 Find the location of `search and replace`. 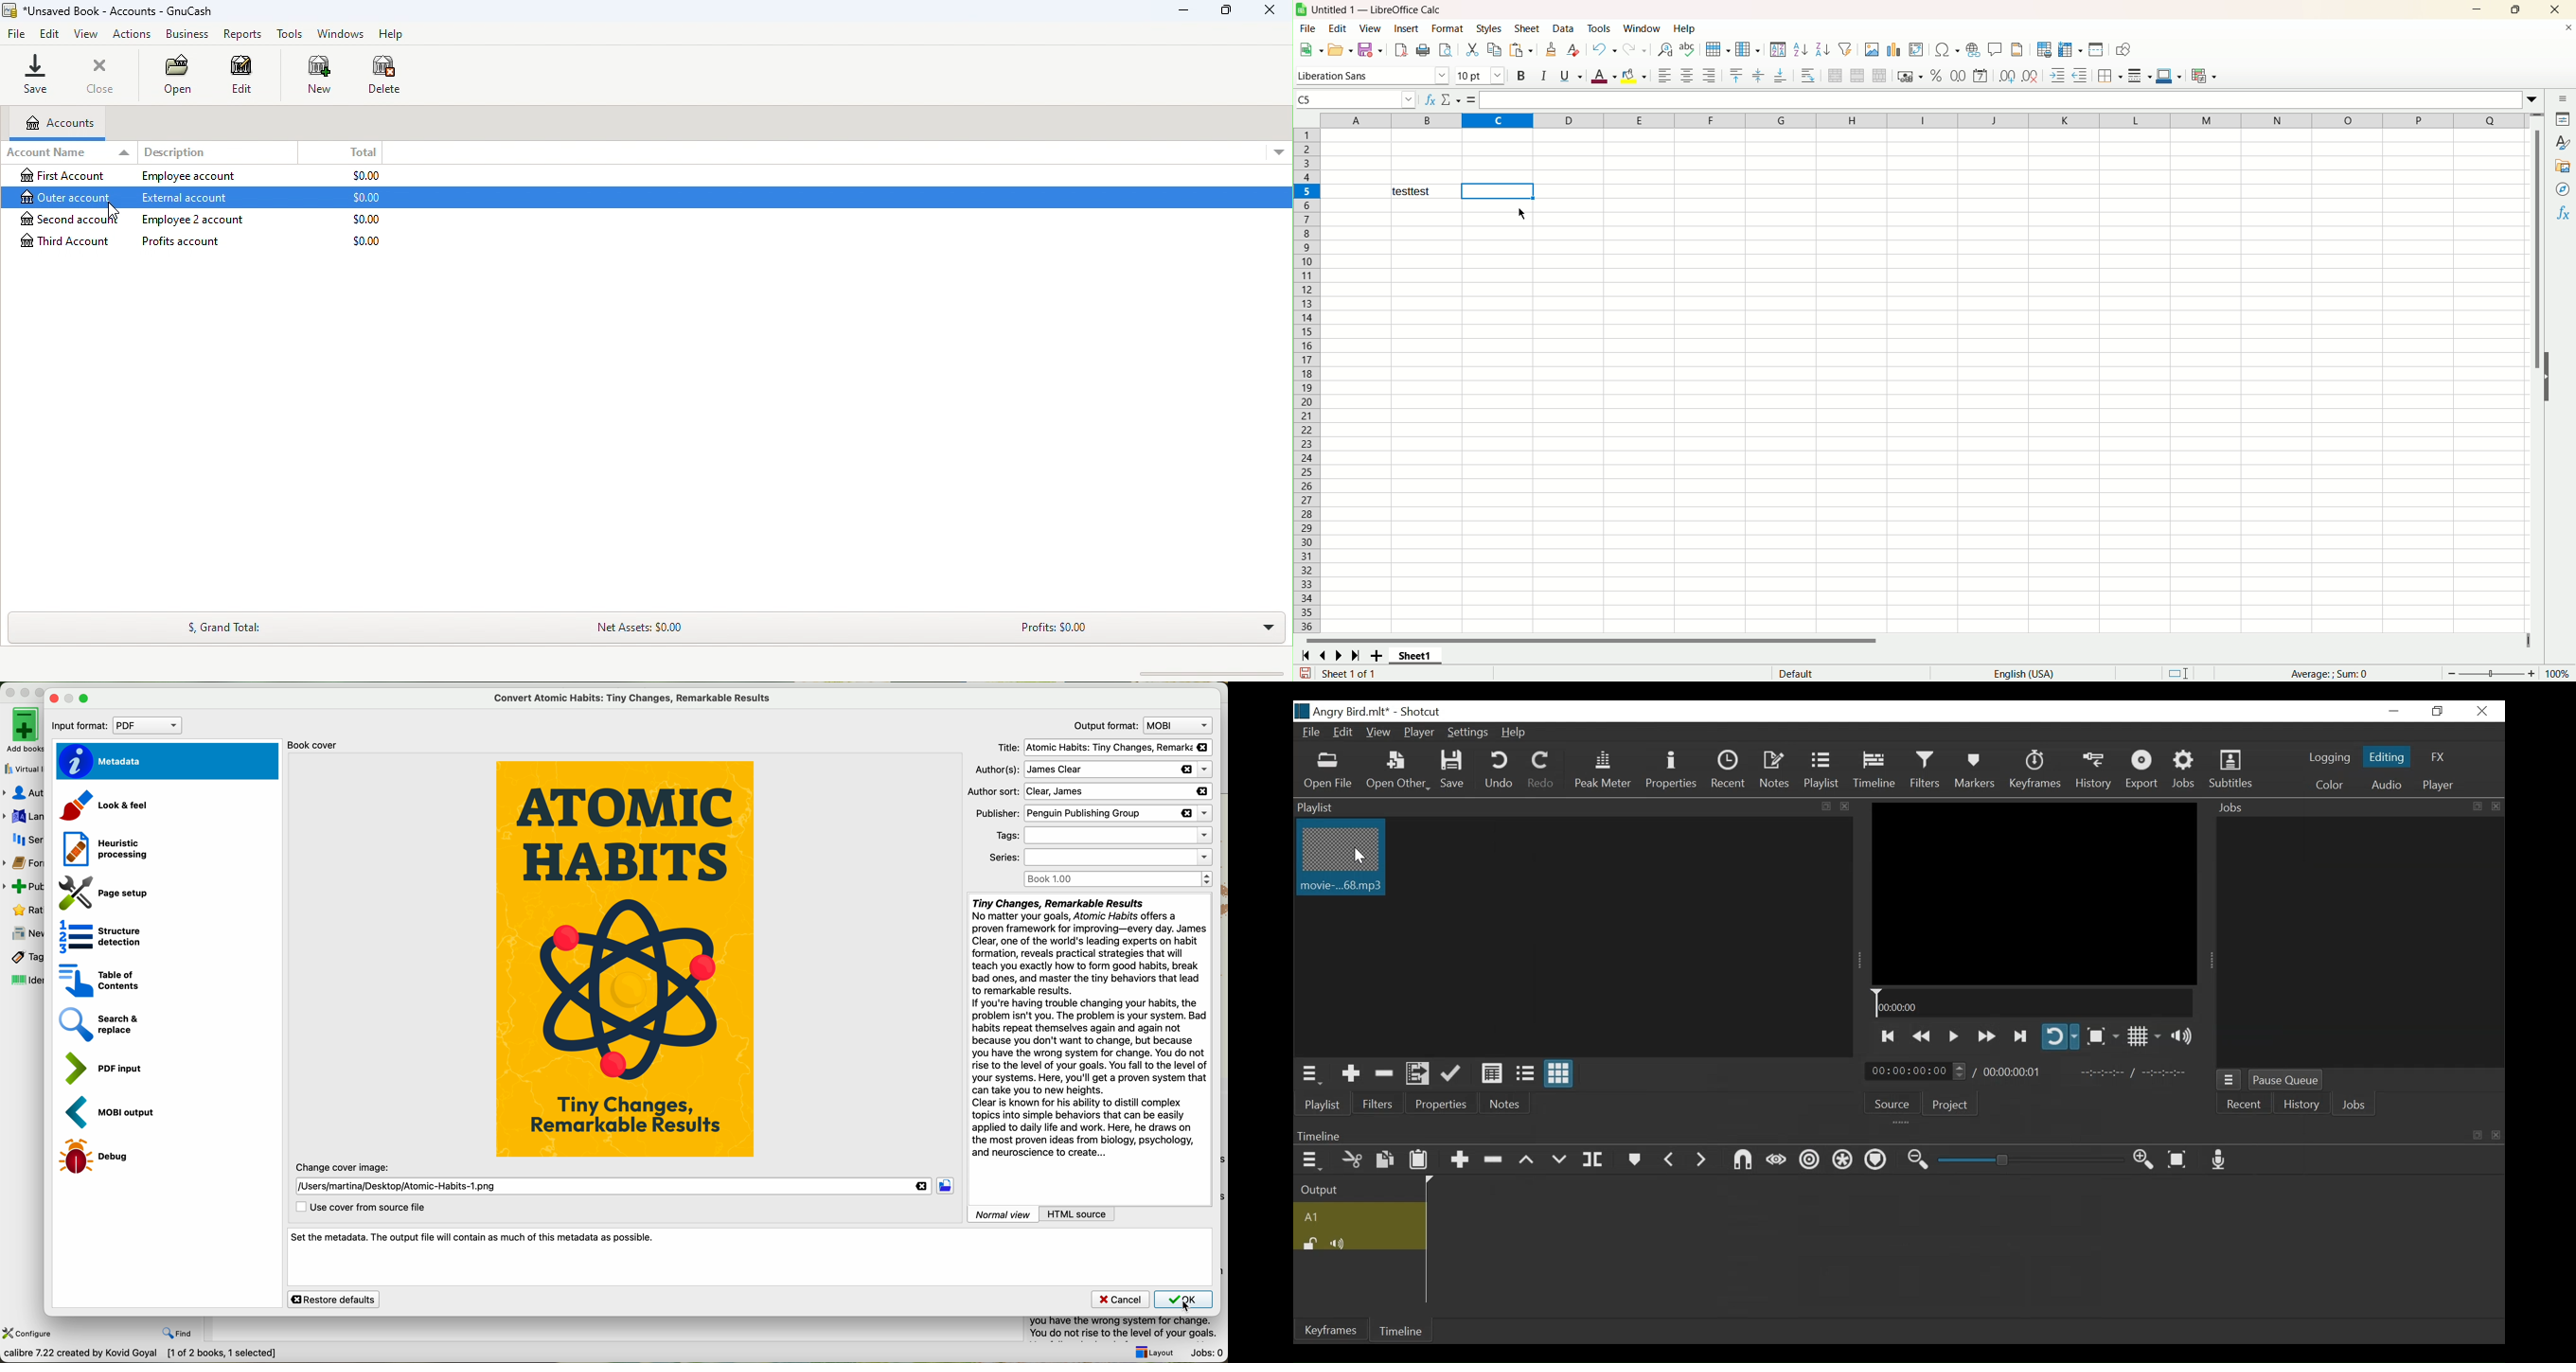

search and replace is located at coordinates (101, 1024).